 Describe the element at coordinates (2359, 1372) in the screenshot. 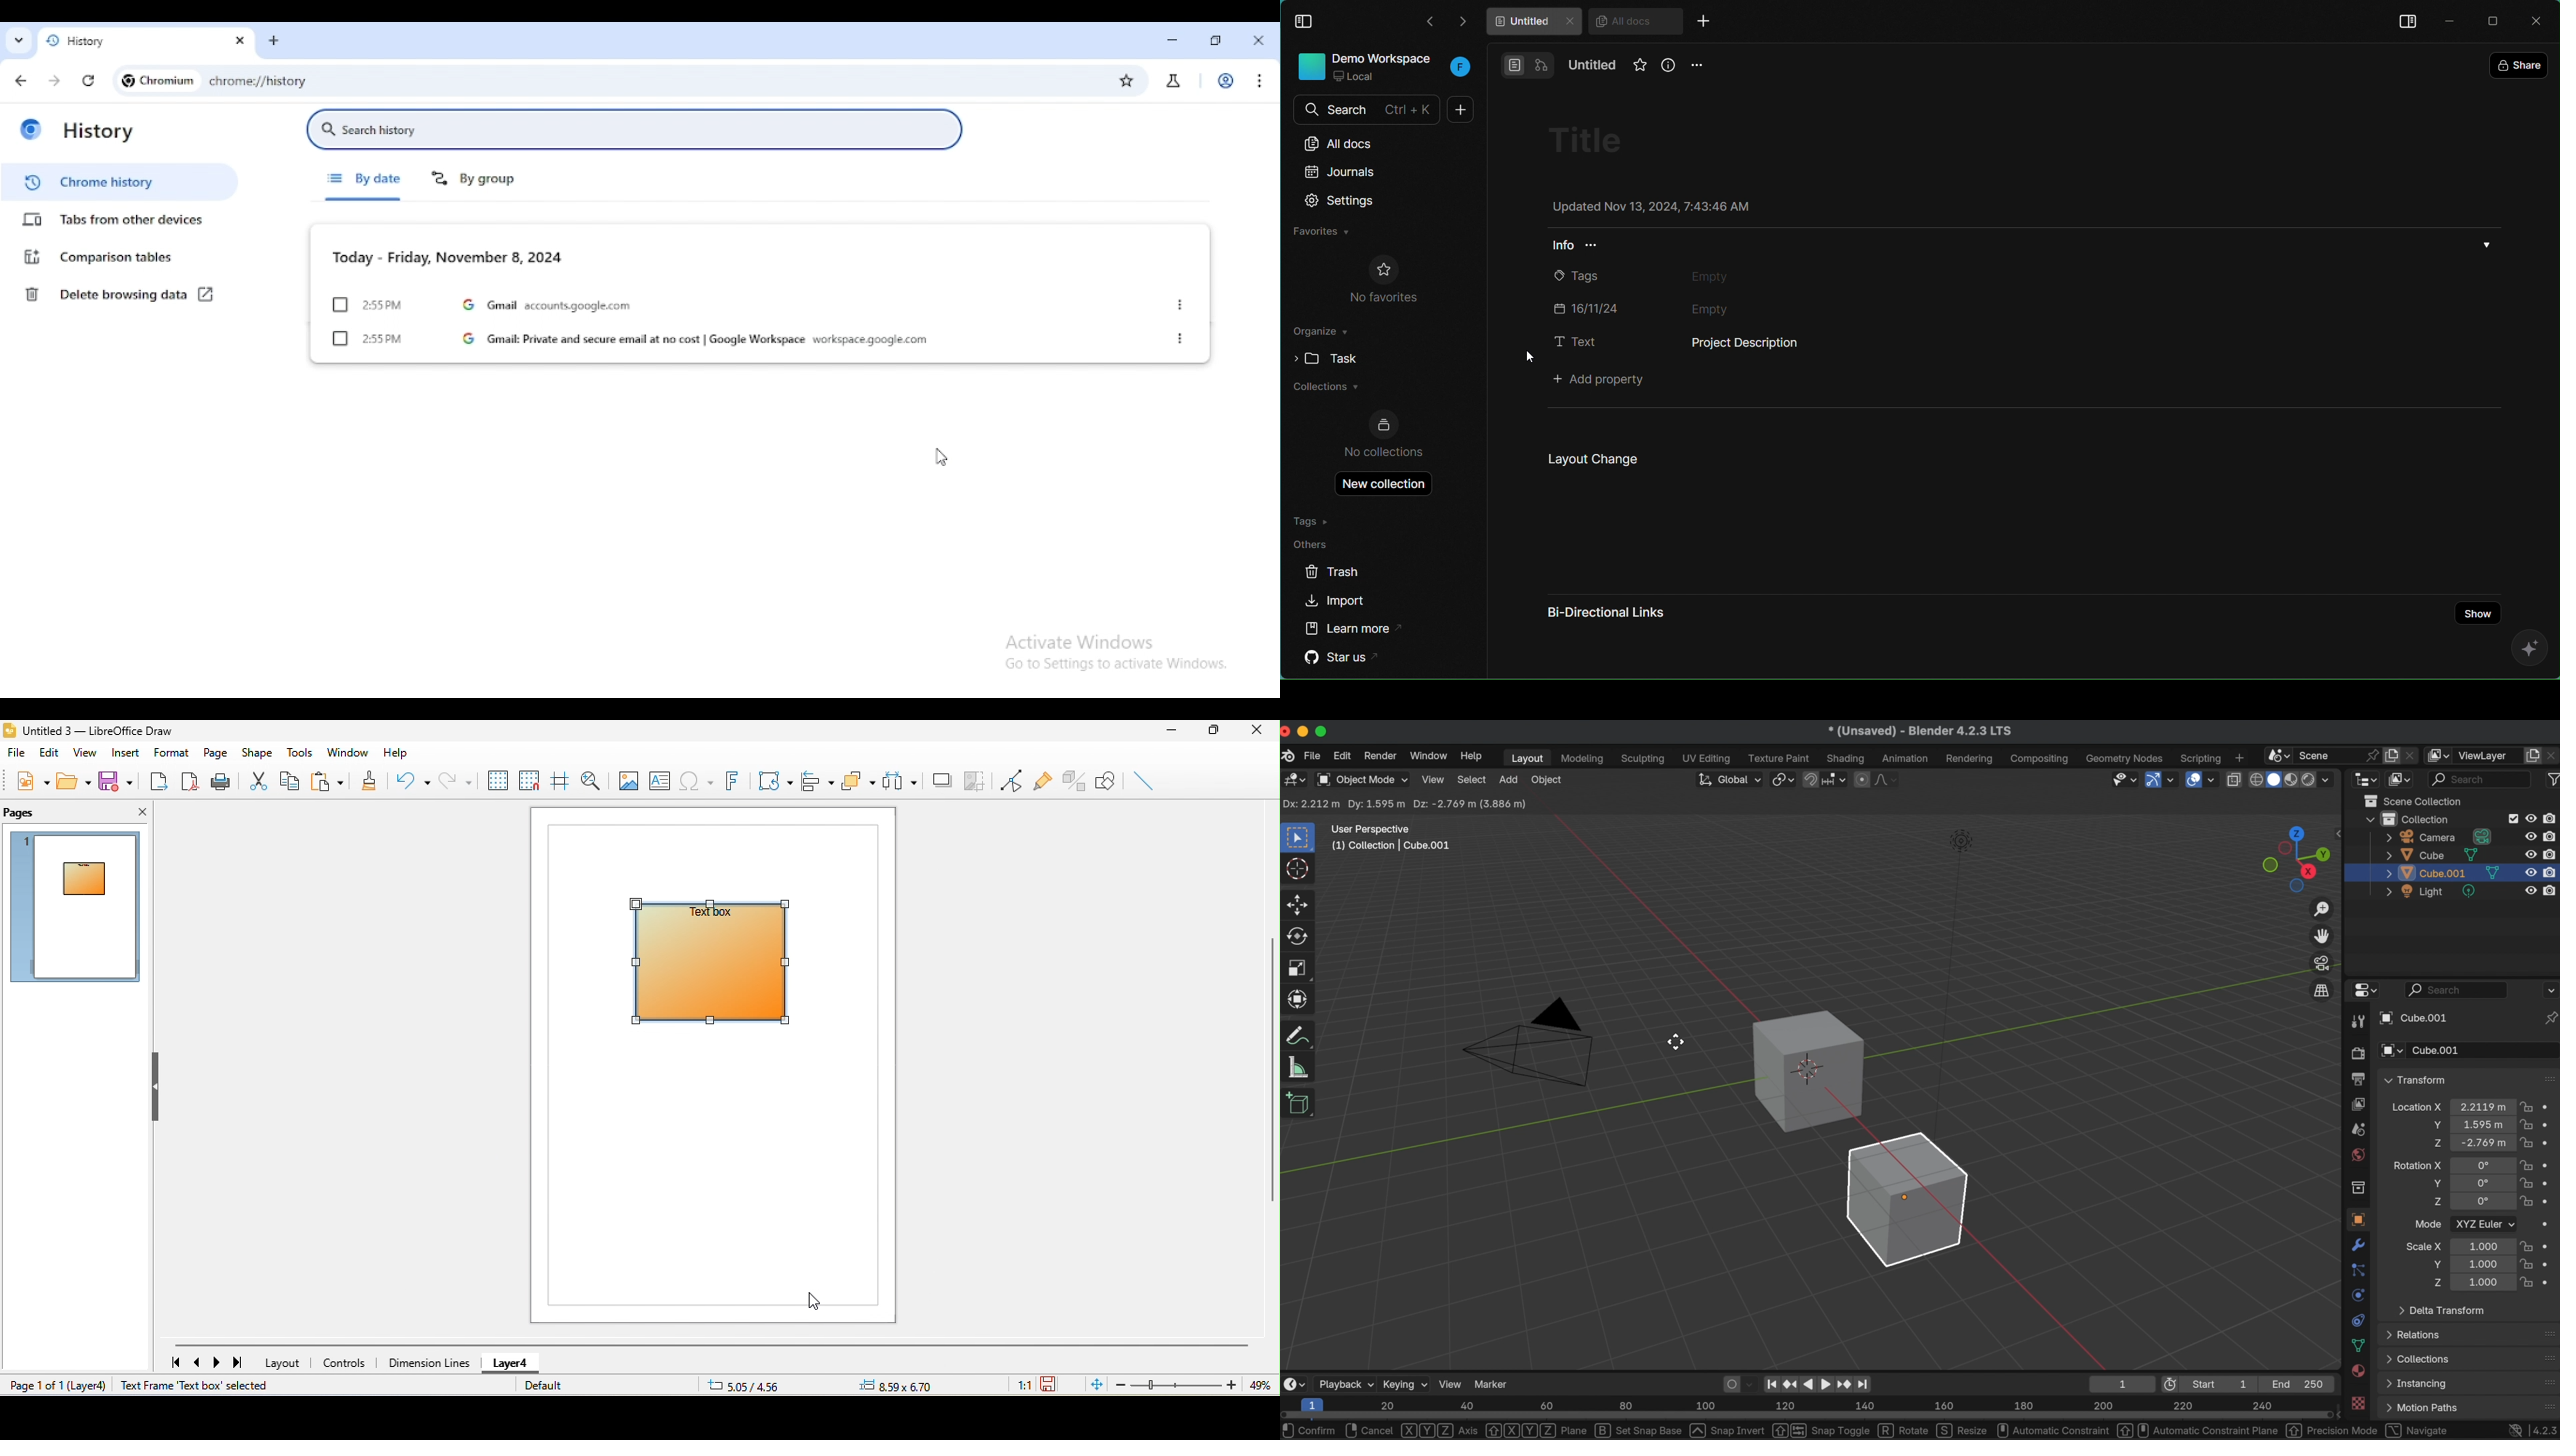

I see `material` at that location.